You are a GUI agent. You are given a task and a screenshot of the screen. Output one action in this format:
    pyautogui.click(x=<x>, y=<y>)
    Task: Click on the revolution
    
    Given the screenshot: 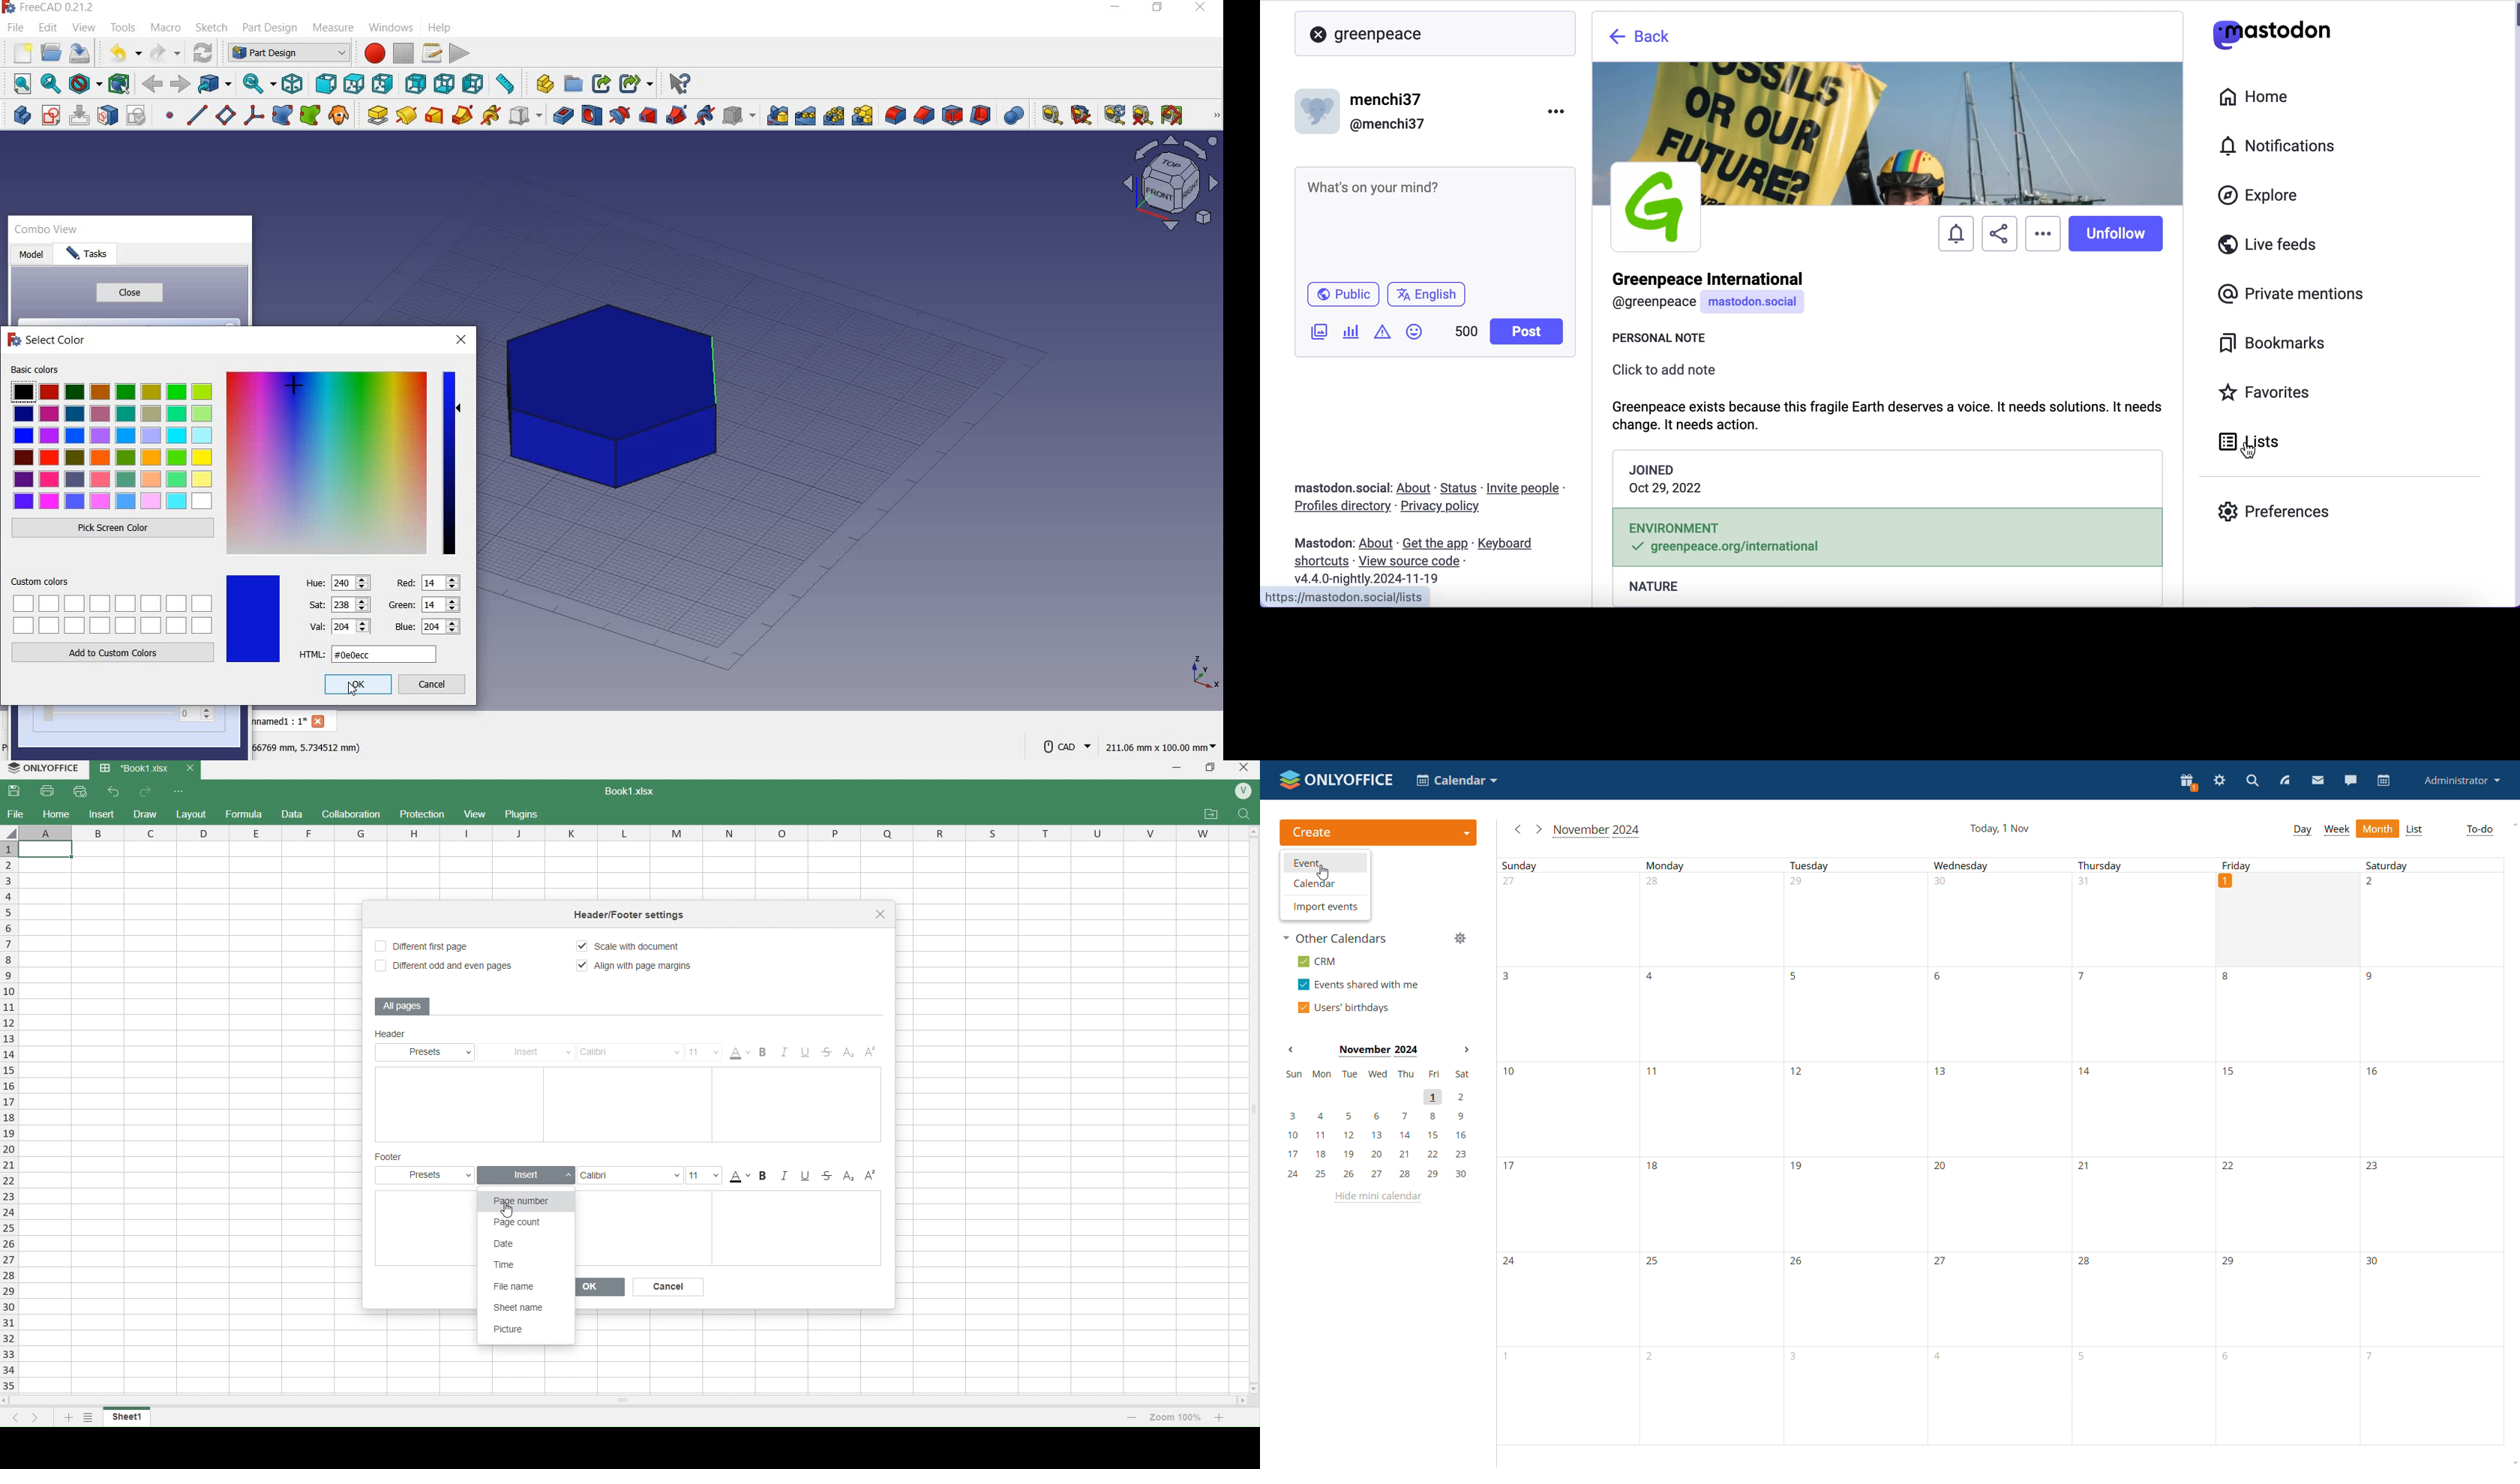 What is the action you would take?
    pyautogui.click(x=406, y=114)
    